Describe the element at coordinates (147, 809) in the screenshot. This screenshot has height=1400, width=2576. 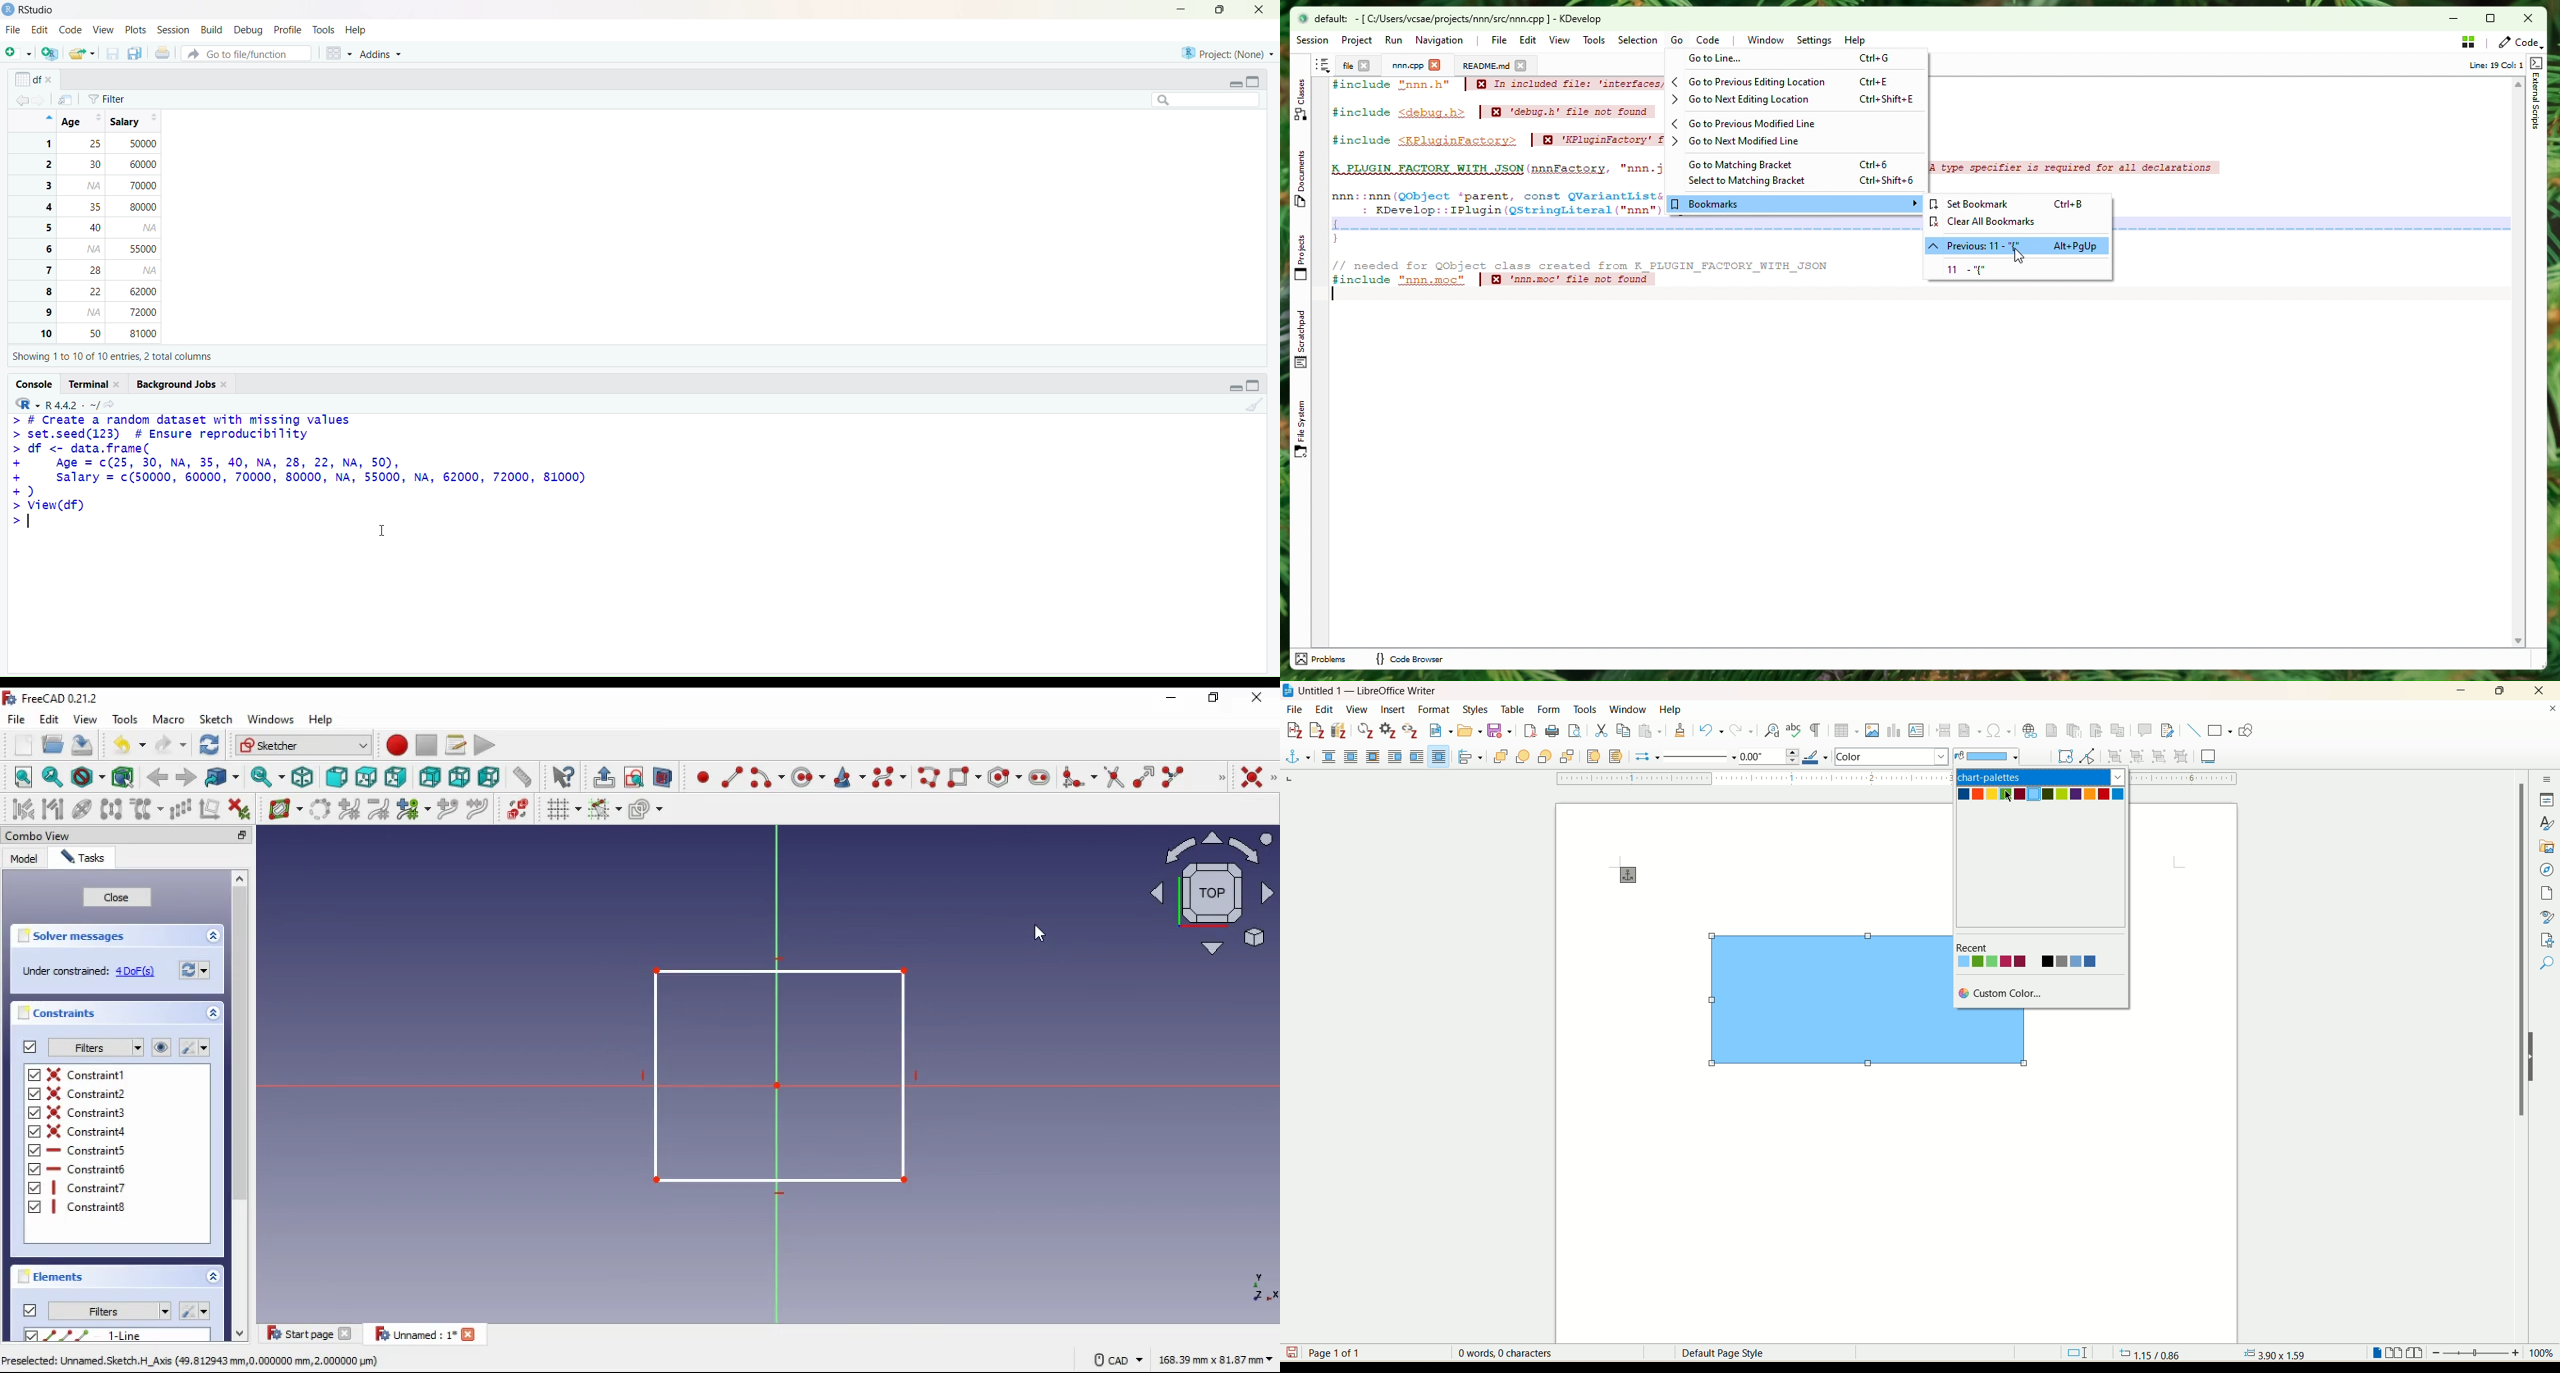
I see `clone` at that location.